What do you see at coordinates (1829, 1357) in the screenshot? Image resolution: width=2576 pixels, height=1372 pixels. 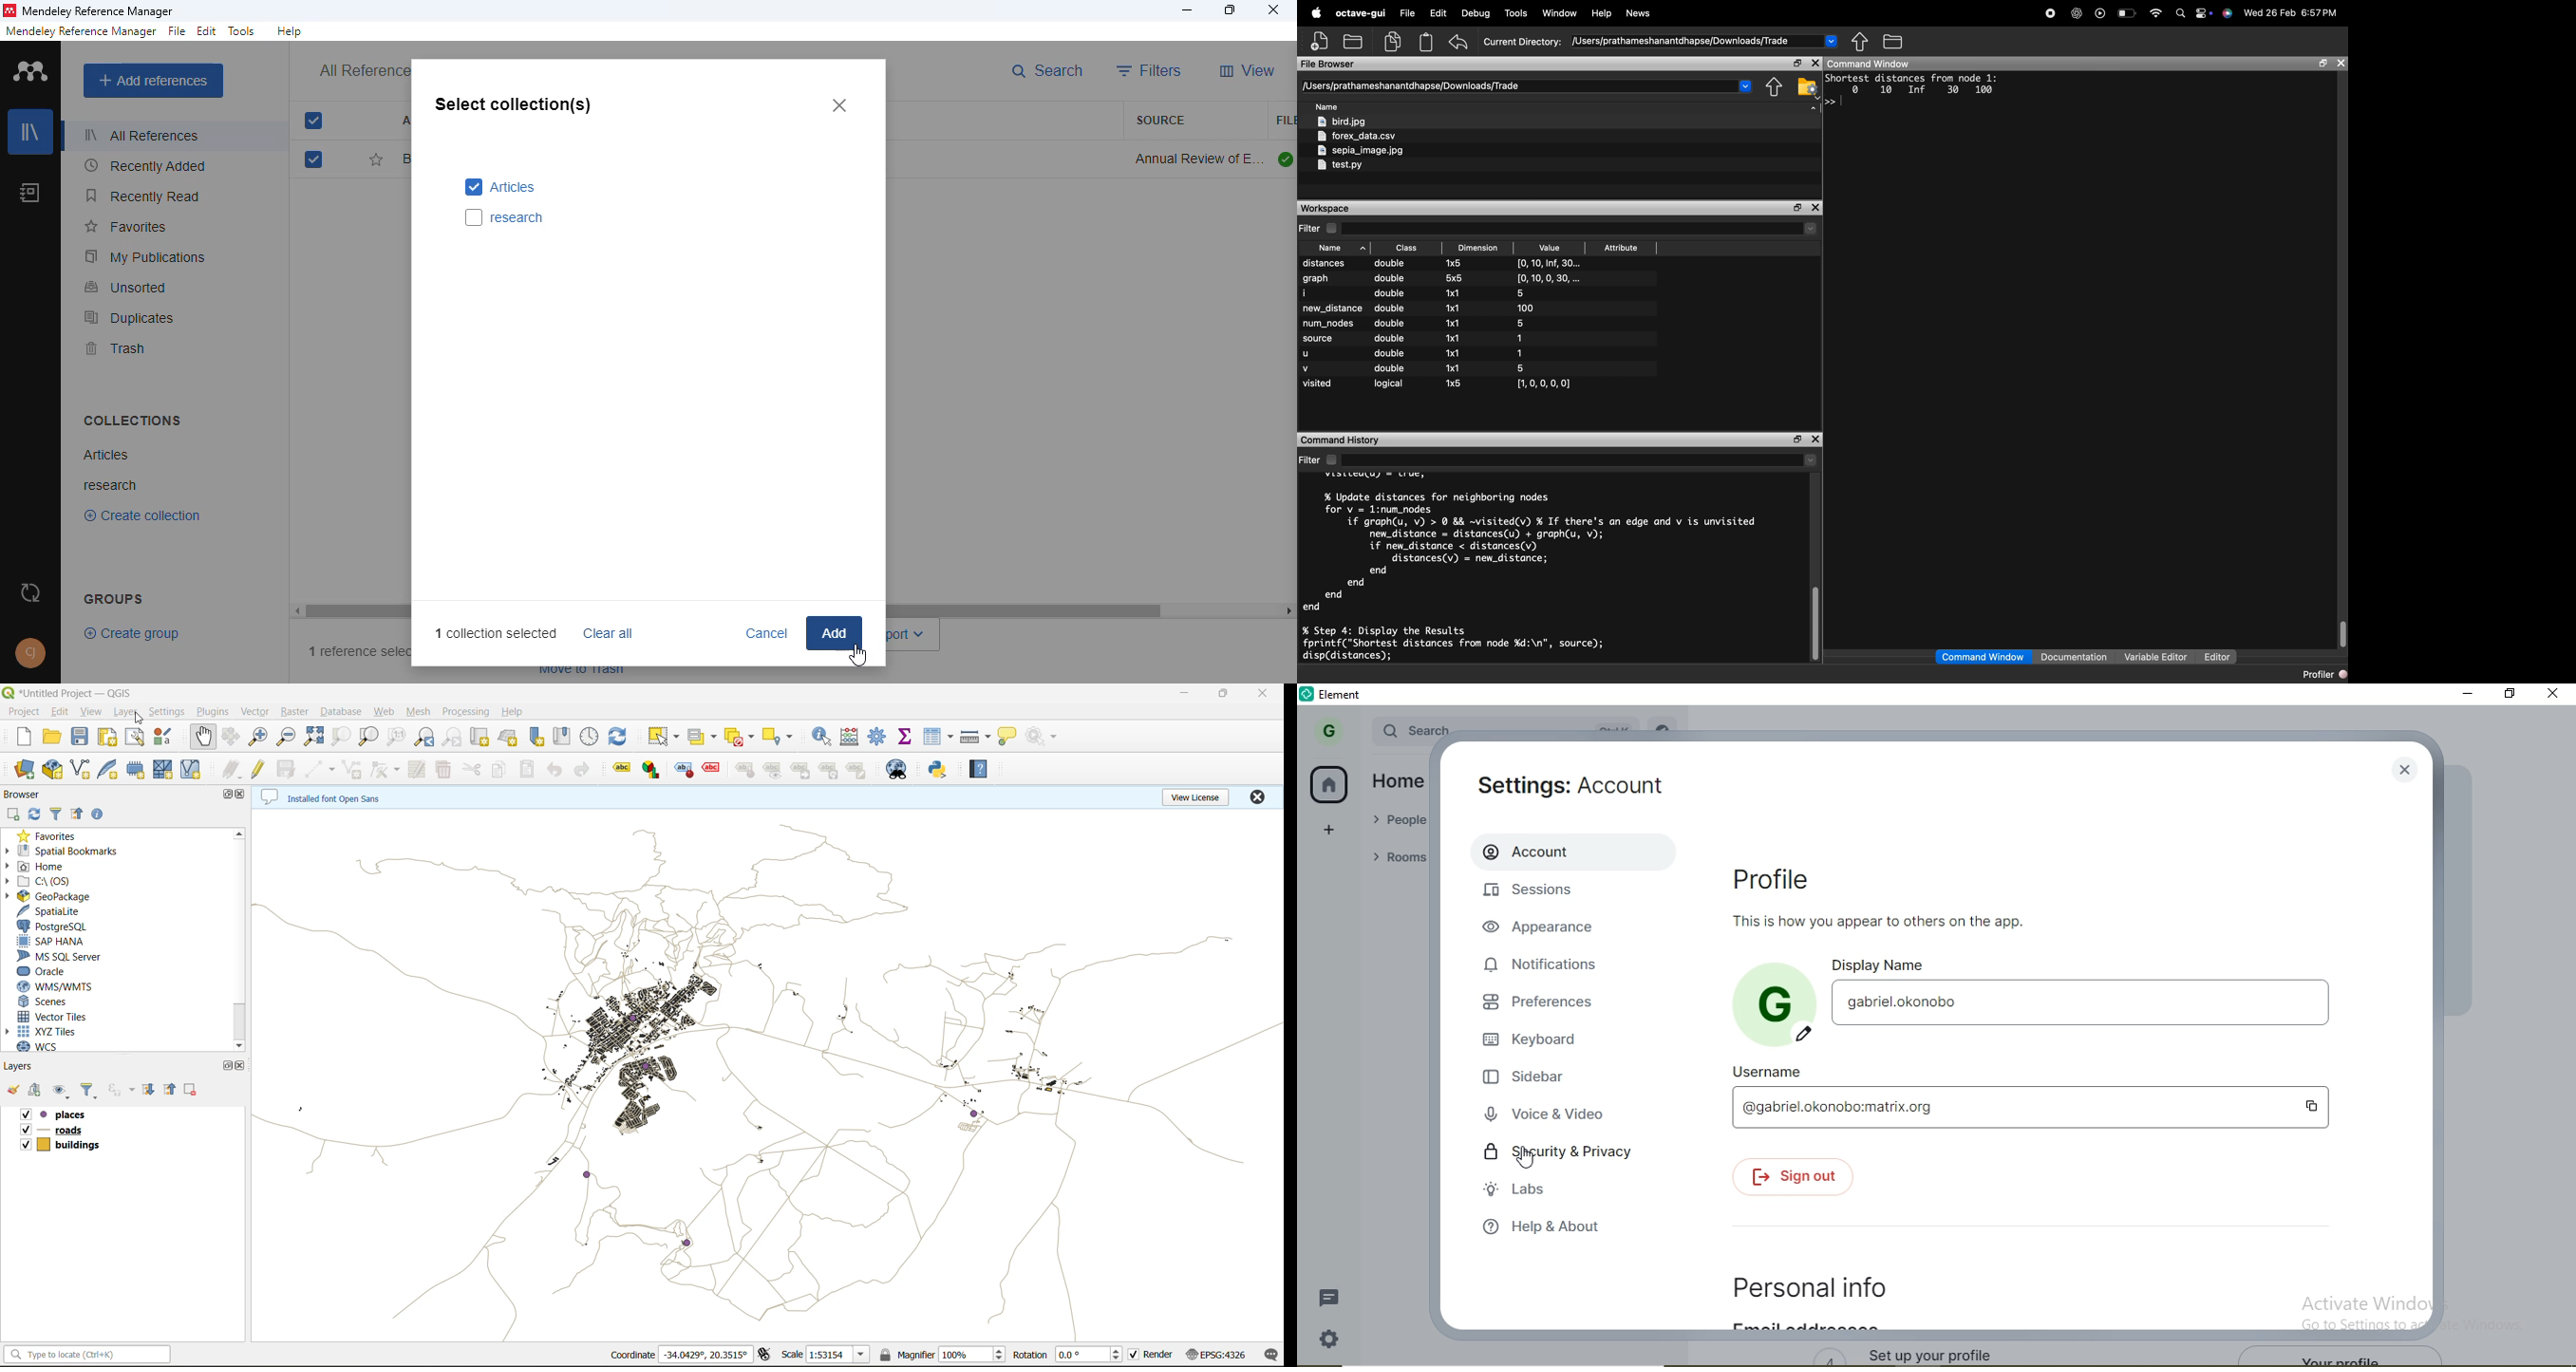 I see `4` at bounding box center [1829, 1357].